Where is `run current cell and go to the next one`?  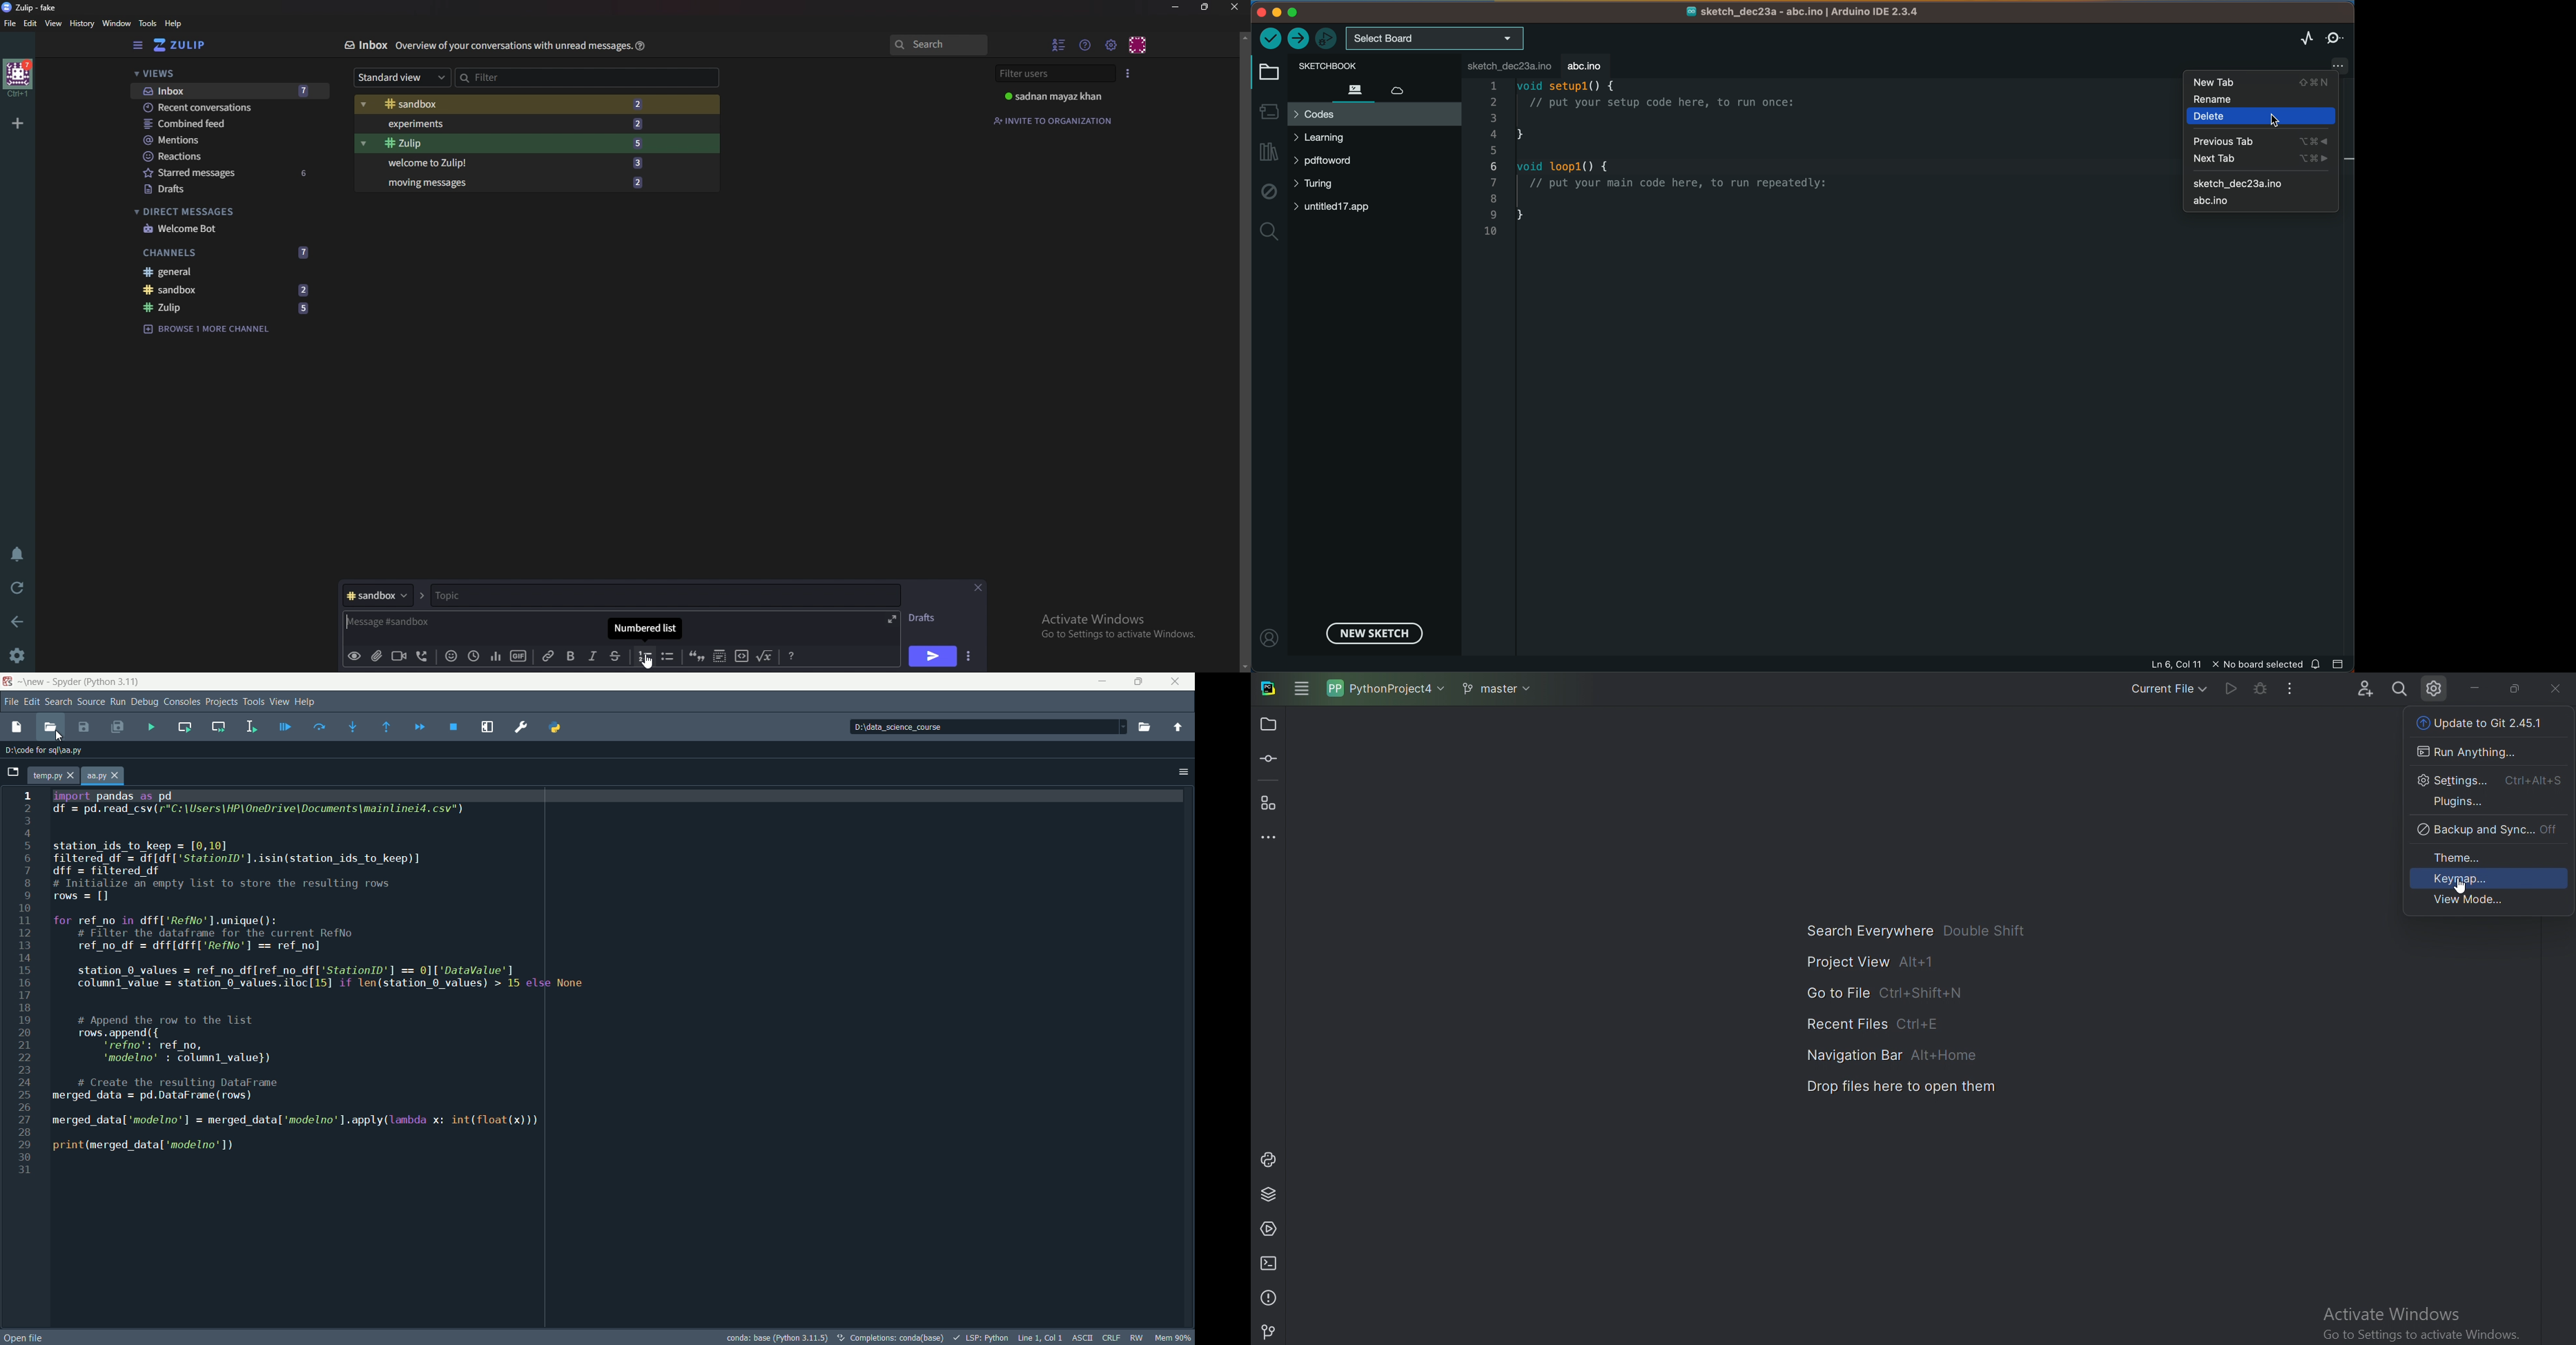 run current cell and go to the next one is located at coordinates (220, 727).